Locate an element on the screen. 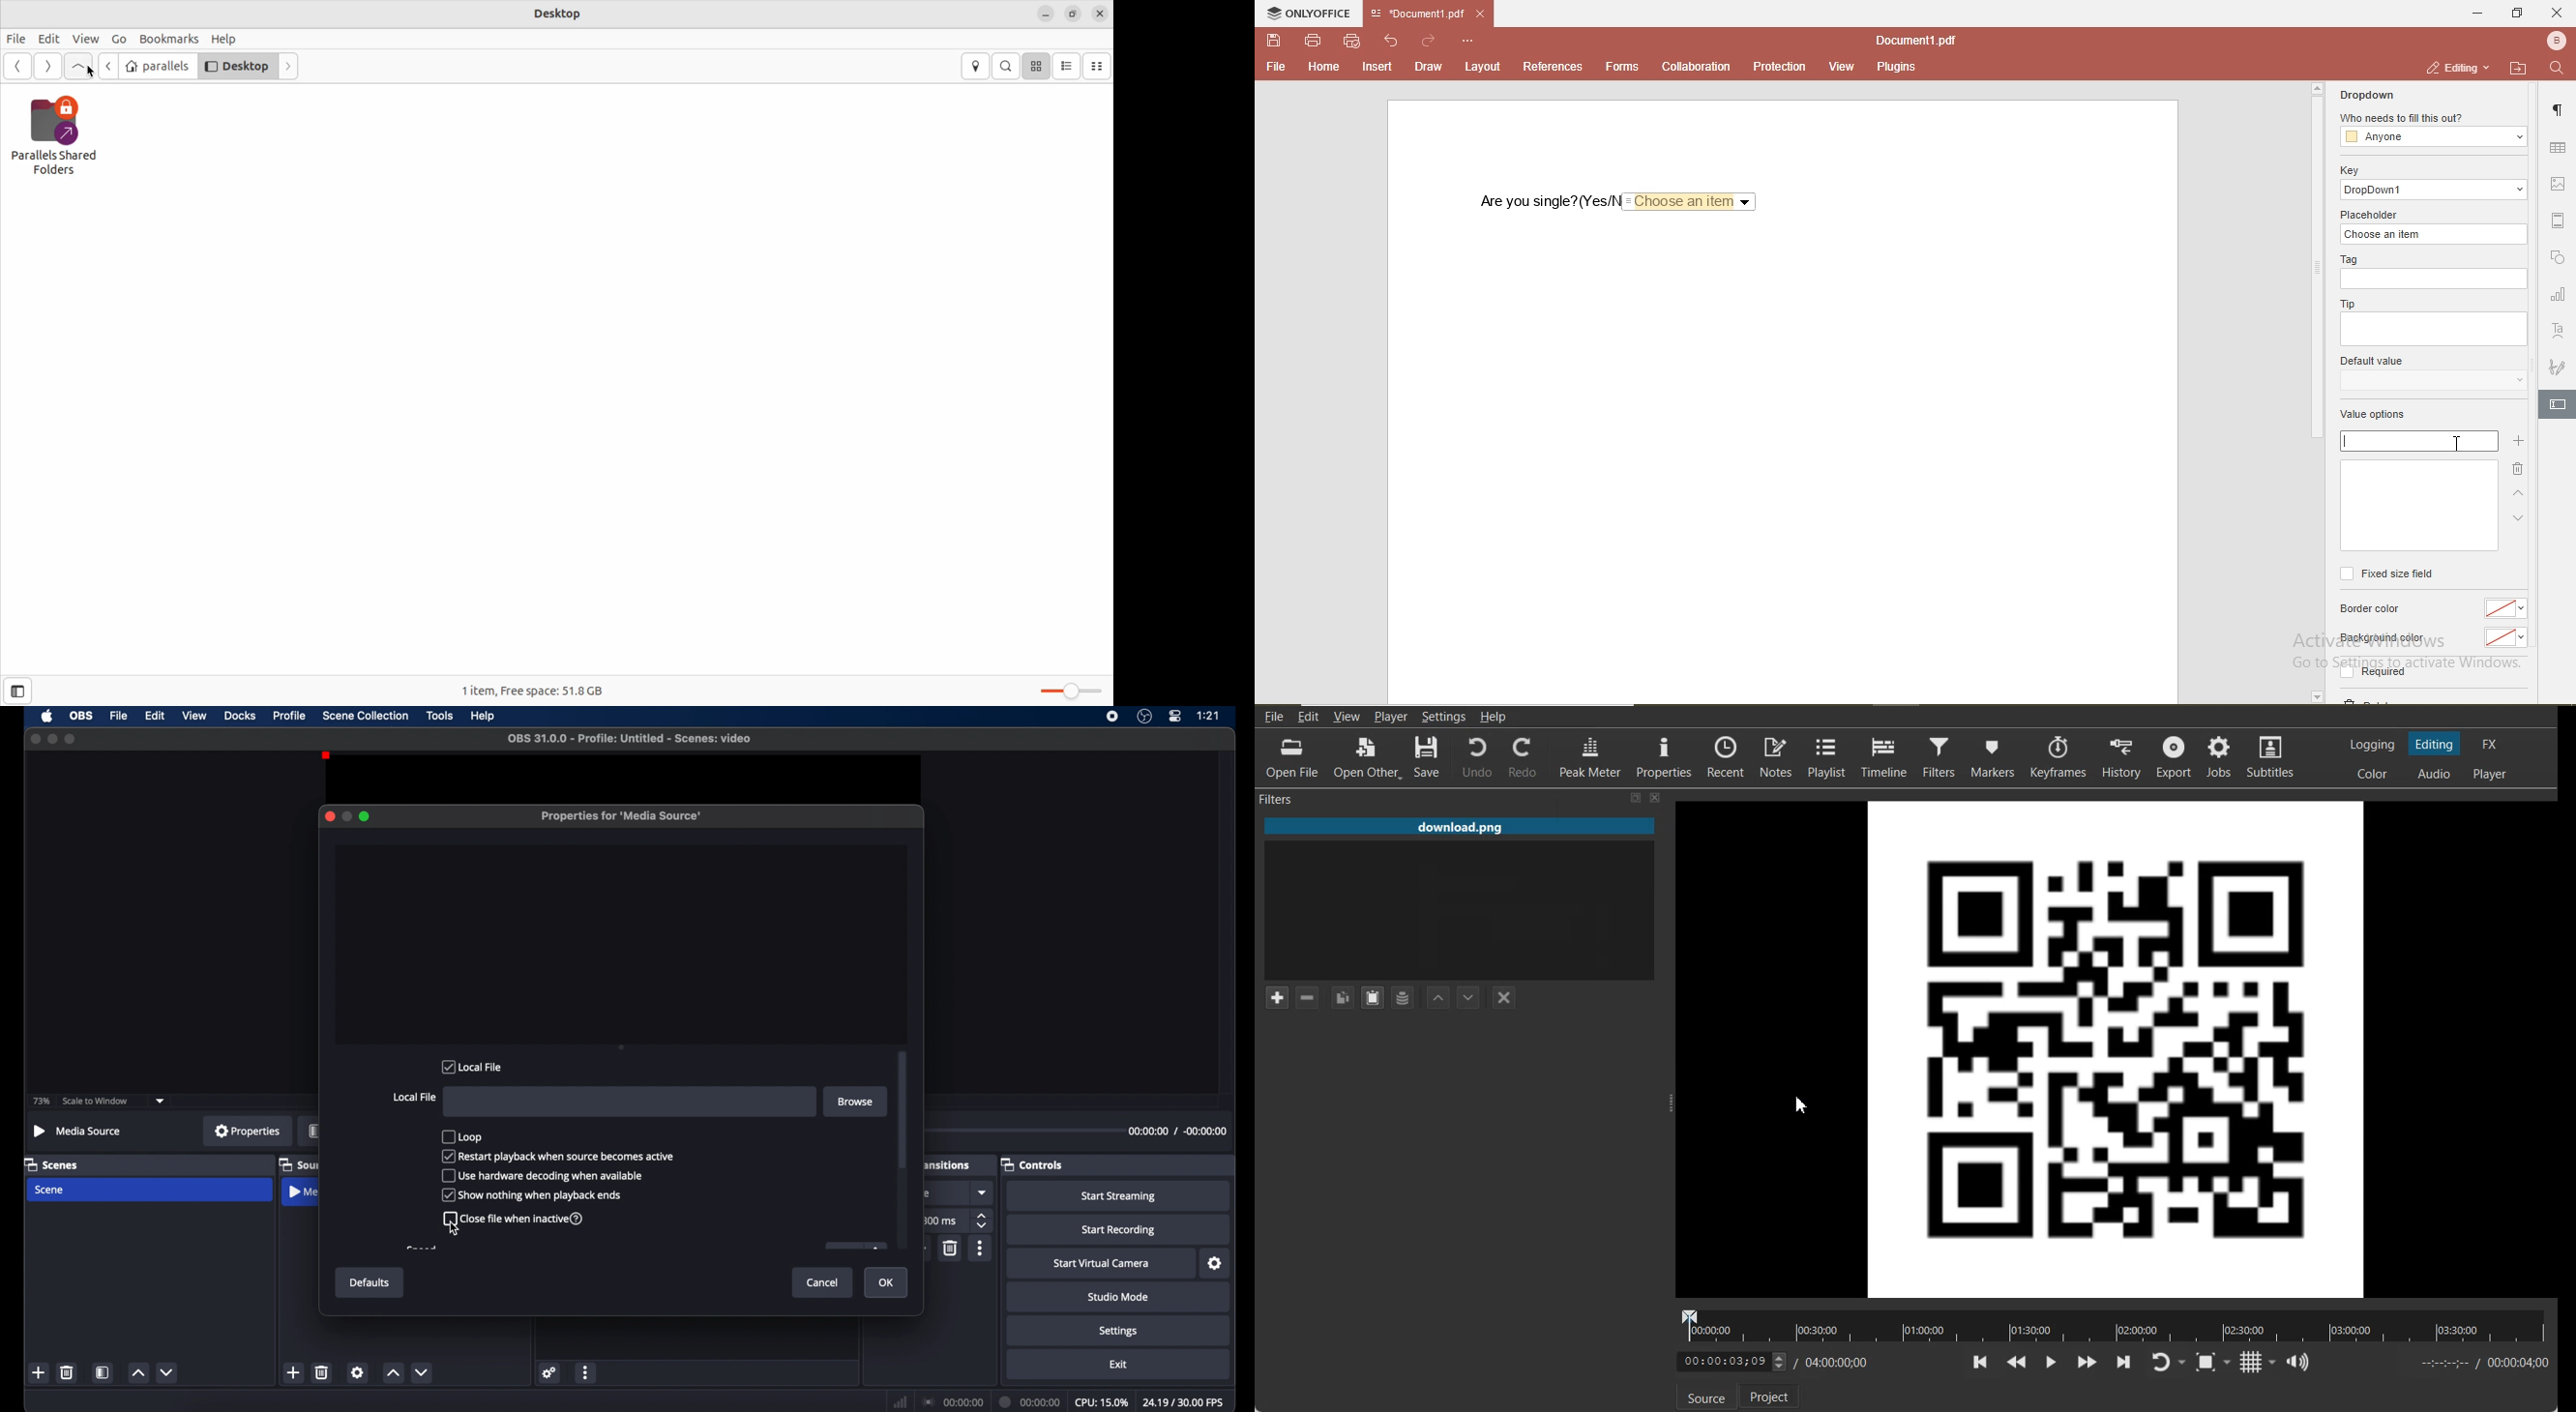 The image size is (2576, 1428). Jobs is located at coordinates (2221, 757).